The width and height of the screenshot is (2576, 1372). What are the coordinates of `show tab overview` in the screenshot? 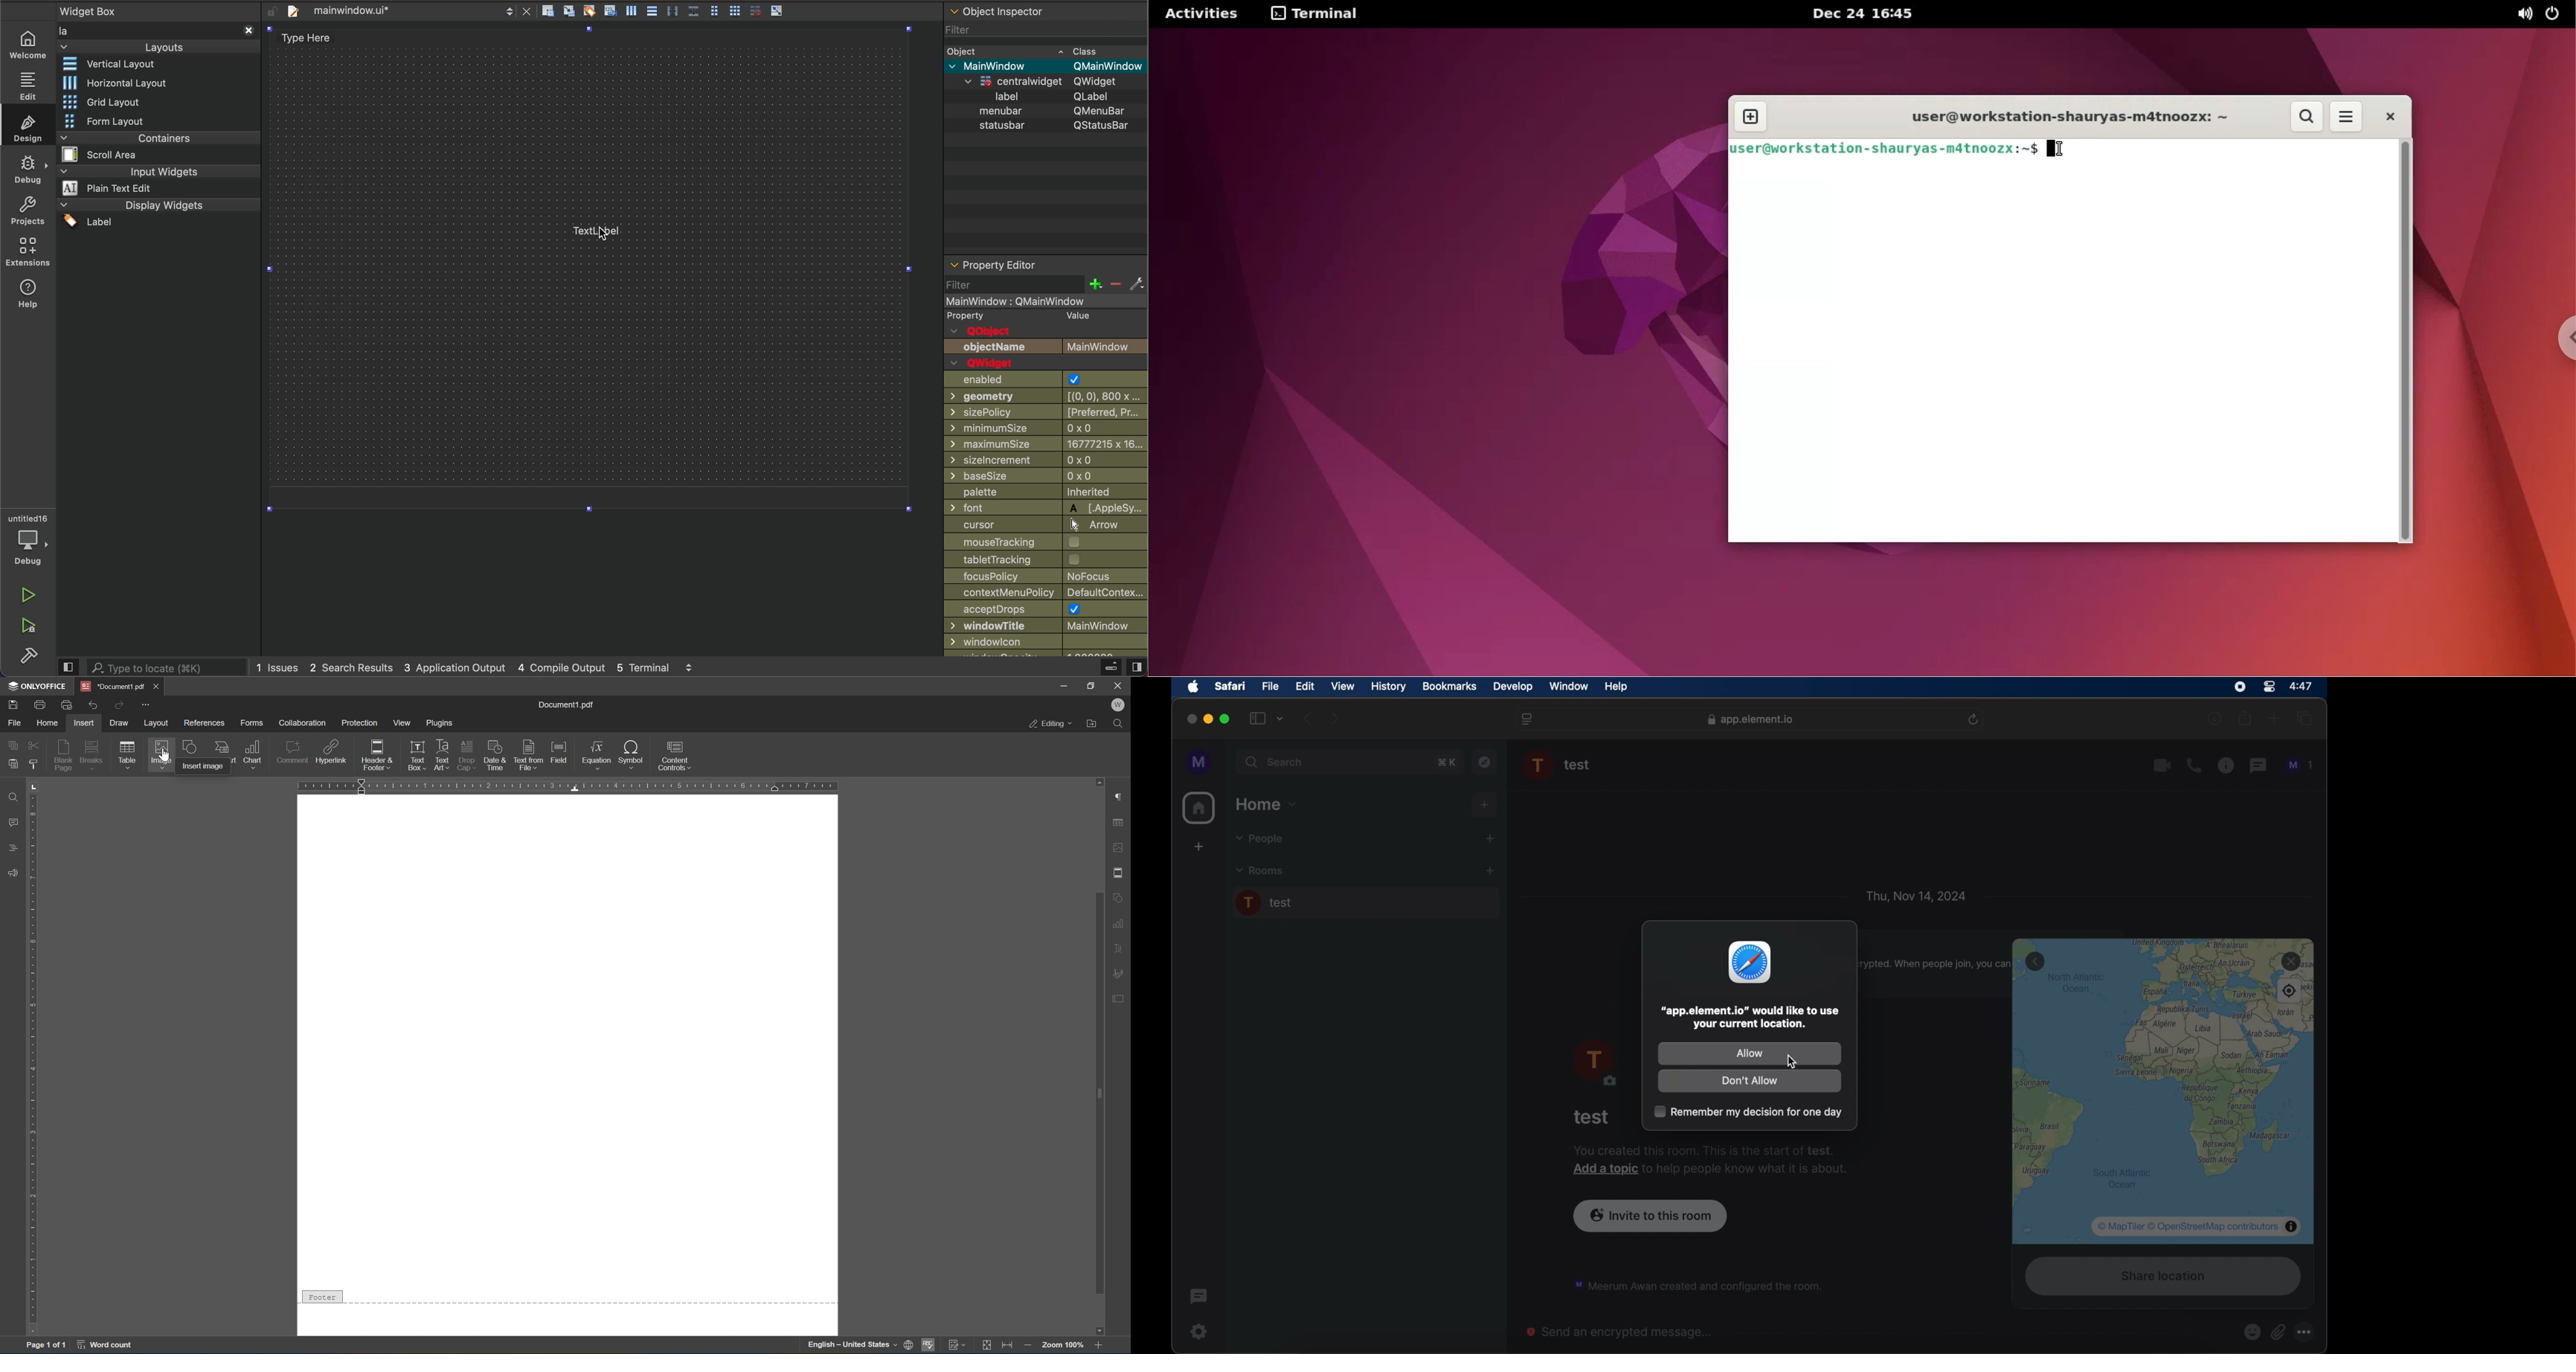 It's located at (2306, 719).